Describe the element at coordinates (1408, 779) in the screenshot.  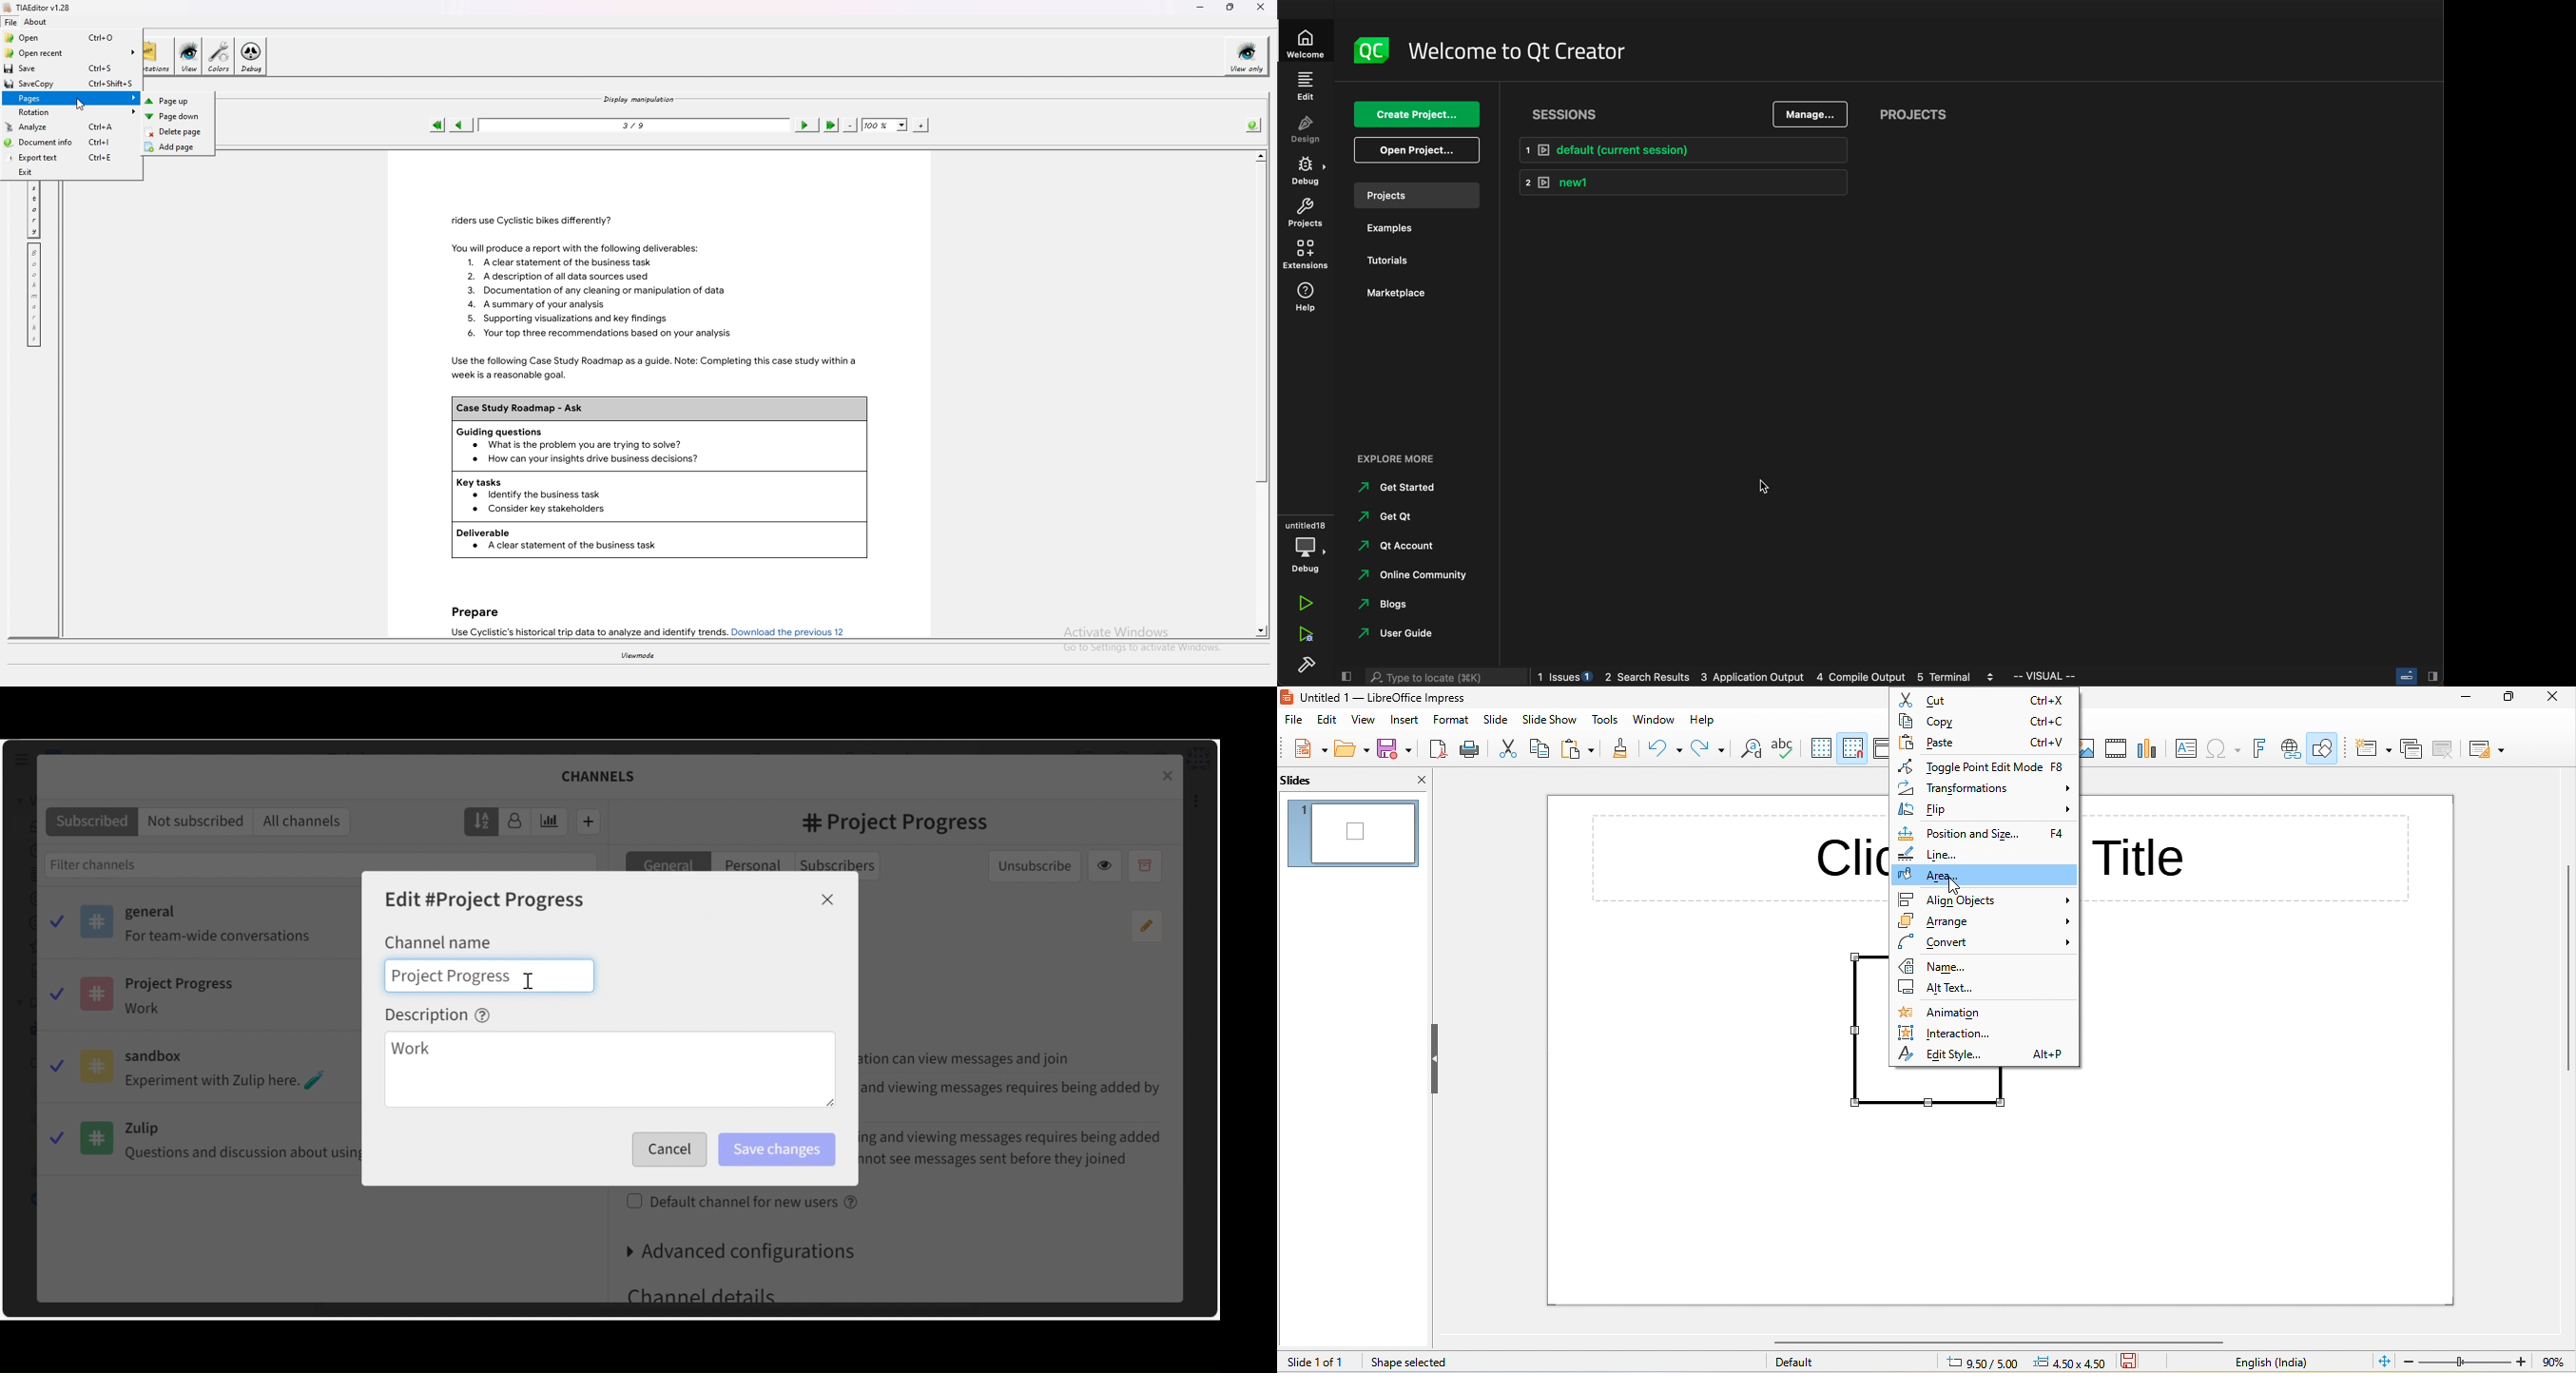
I see `close` at that location.